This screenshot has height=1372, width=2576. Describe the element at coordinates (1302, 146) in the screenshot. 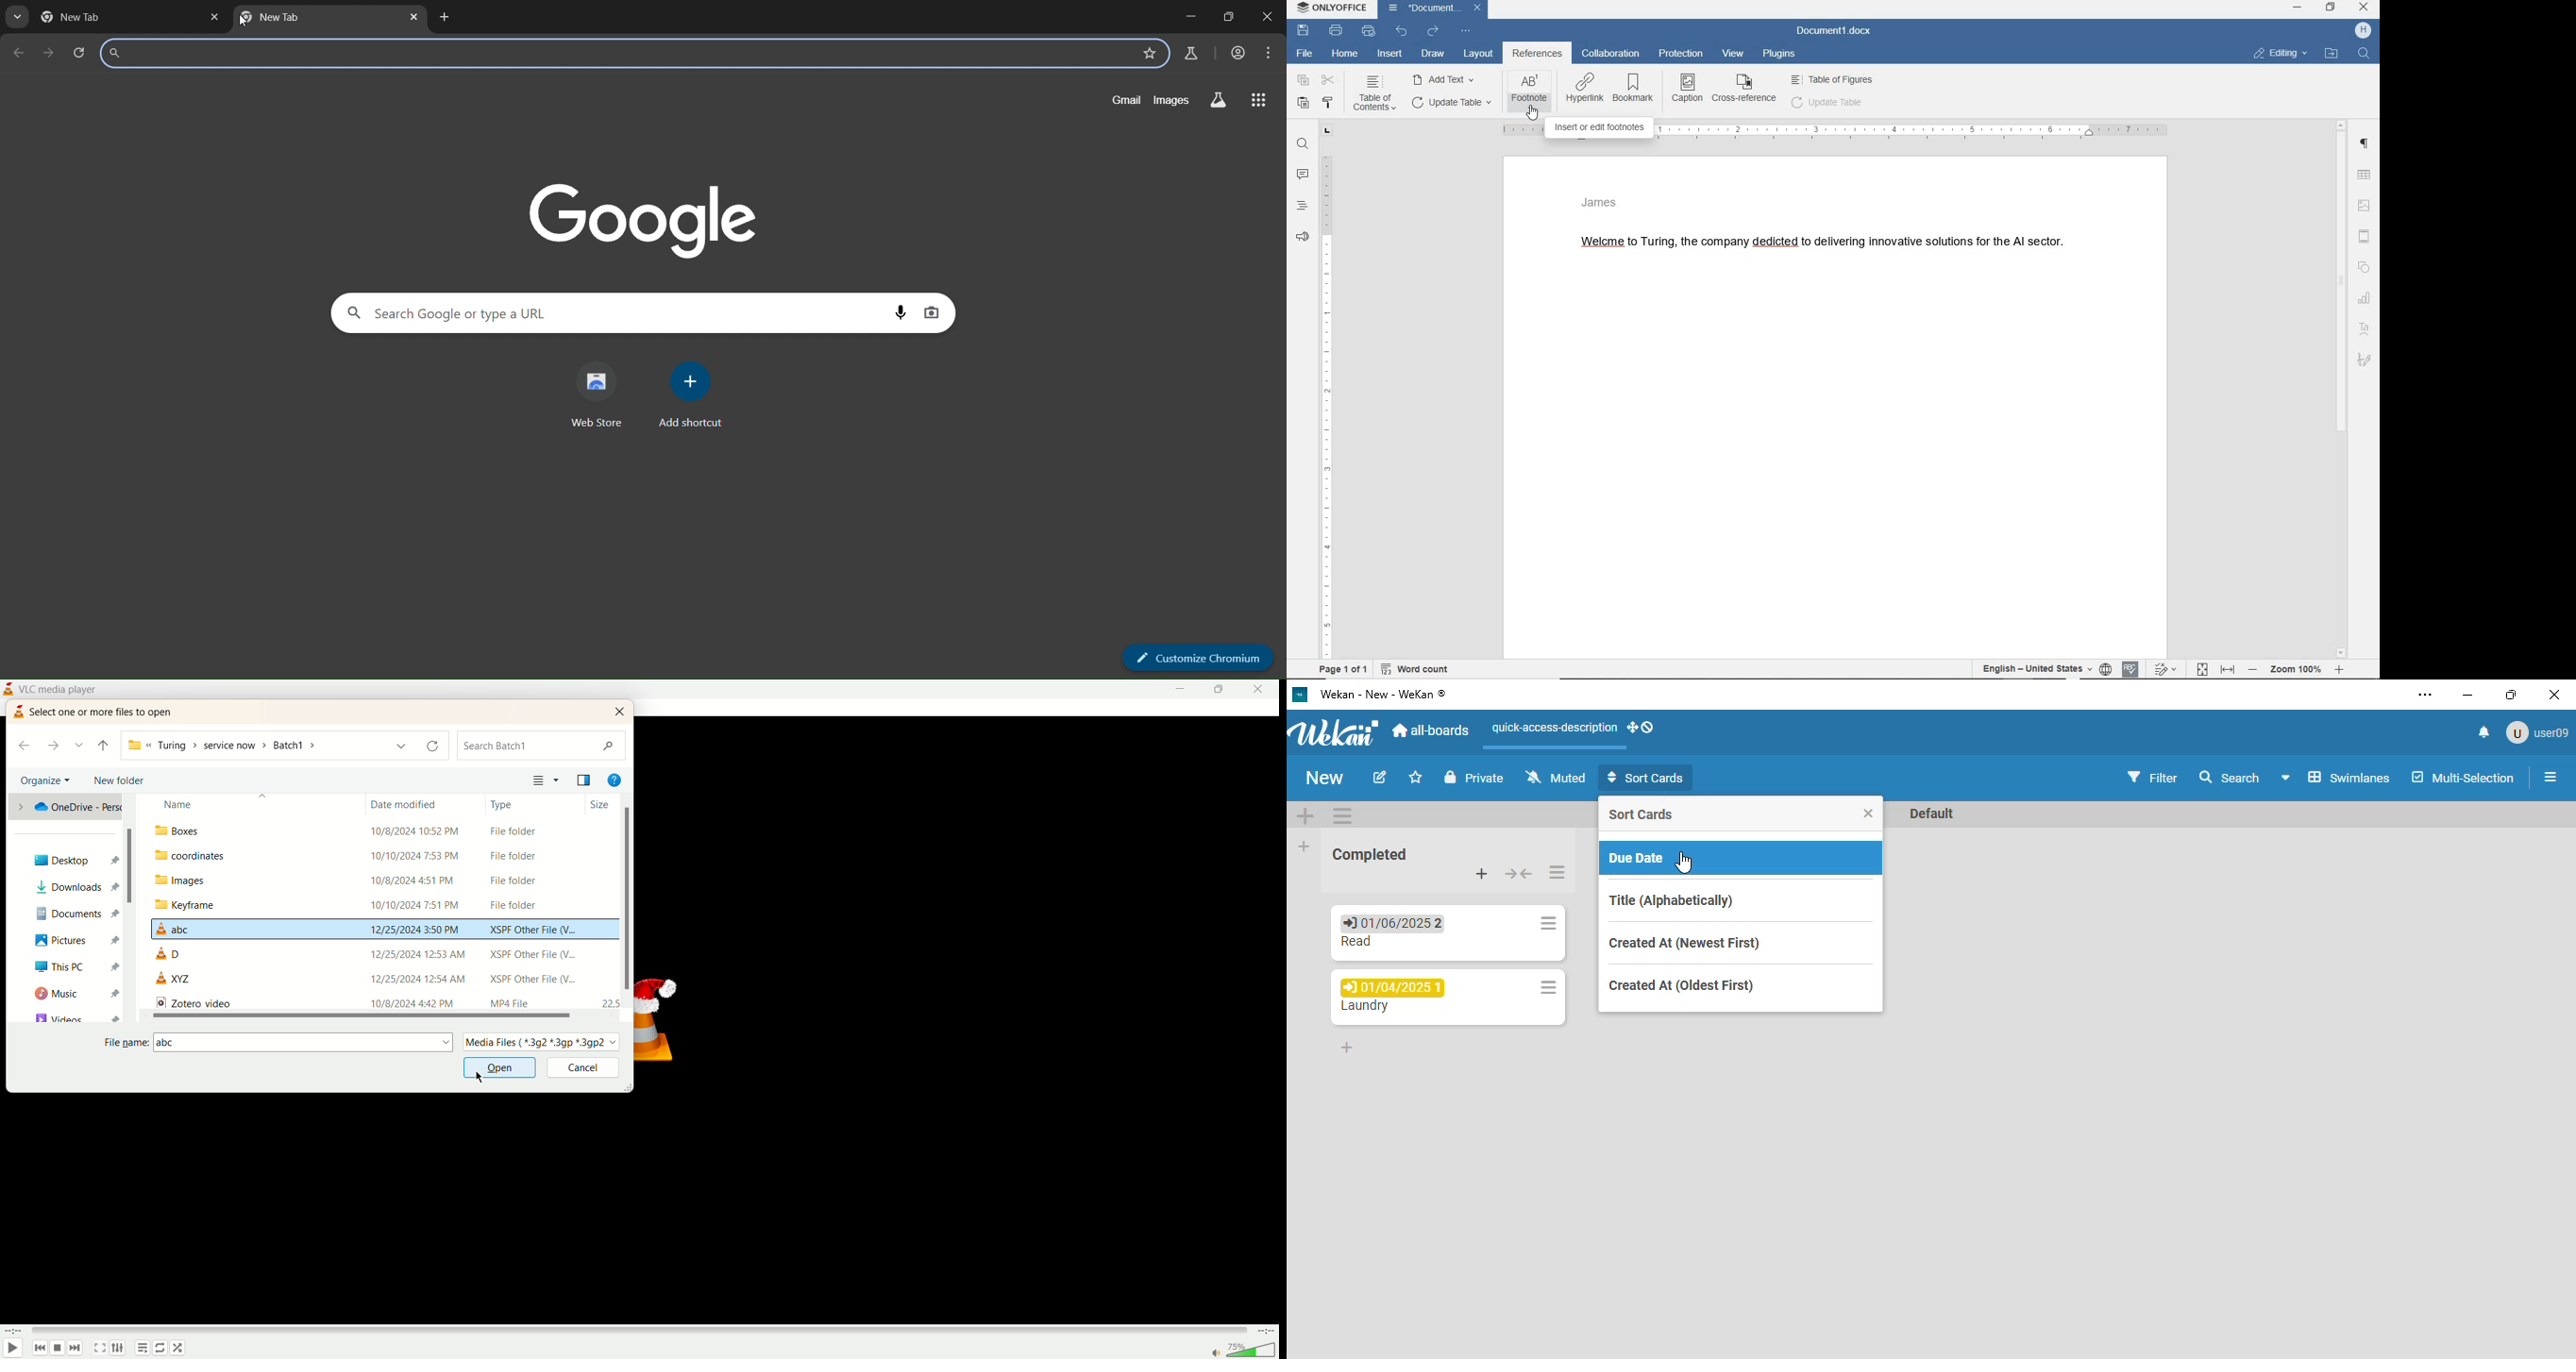

I see `find and replace` at that location.